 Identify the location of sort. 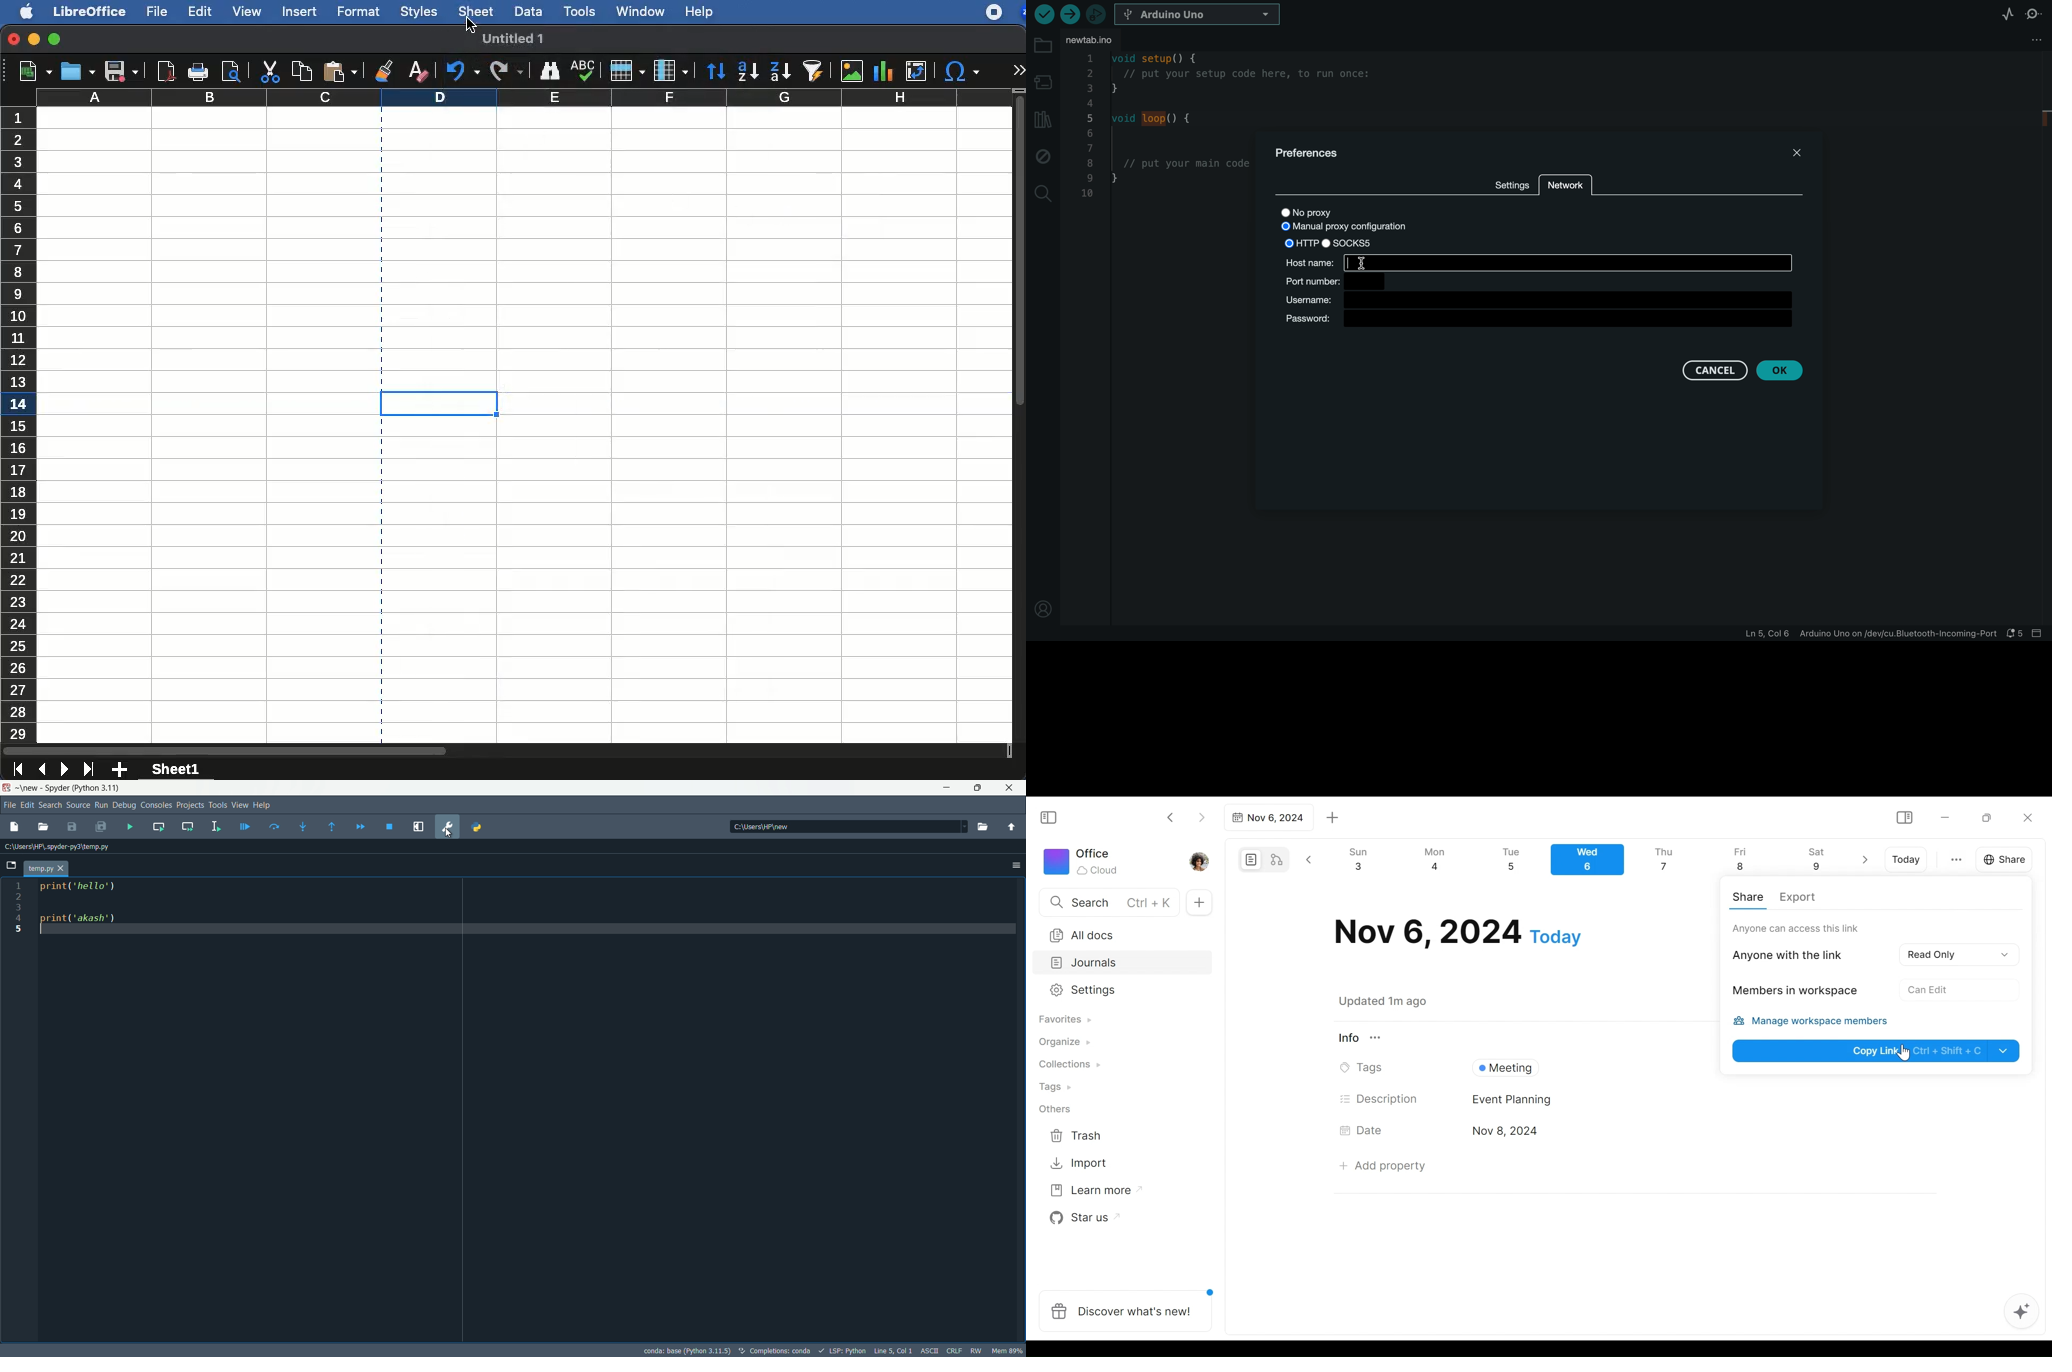
(717, 70).